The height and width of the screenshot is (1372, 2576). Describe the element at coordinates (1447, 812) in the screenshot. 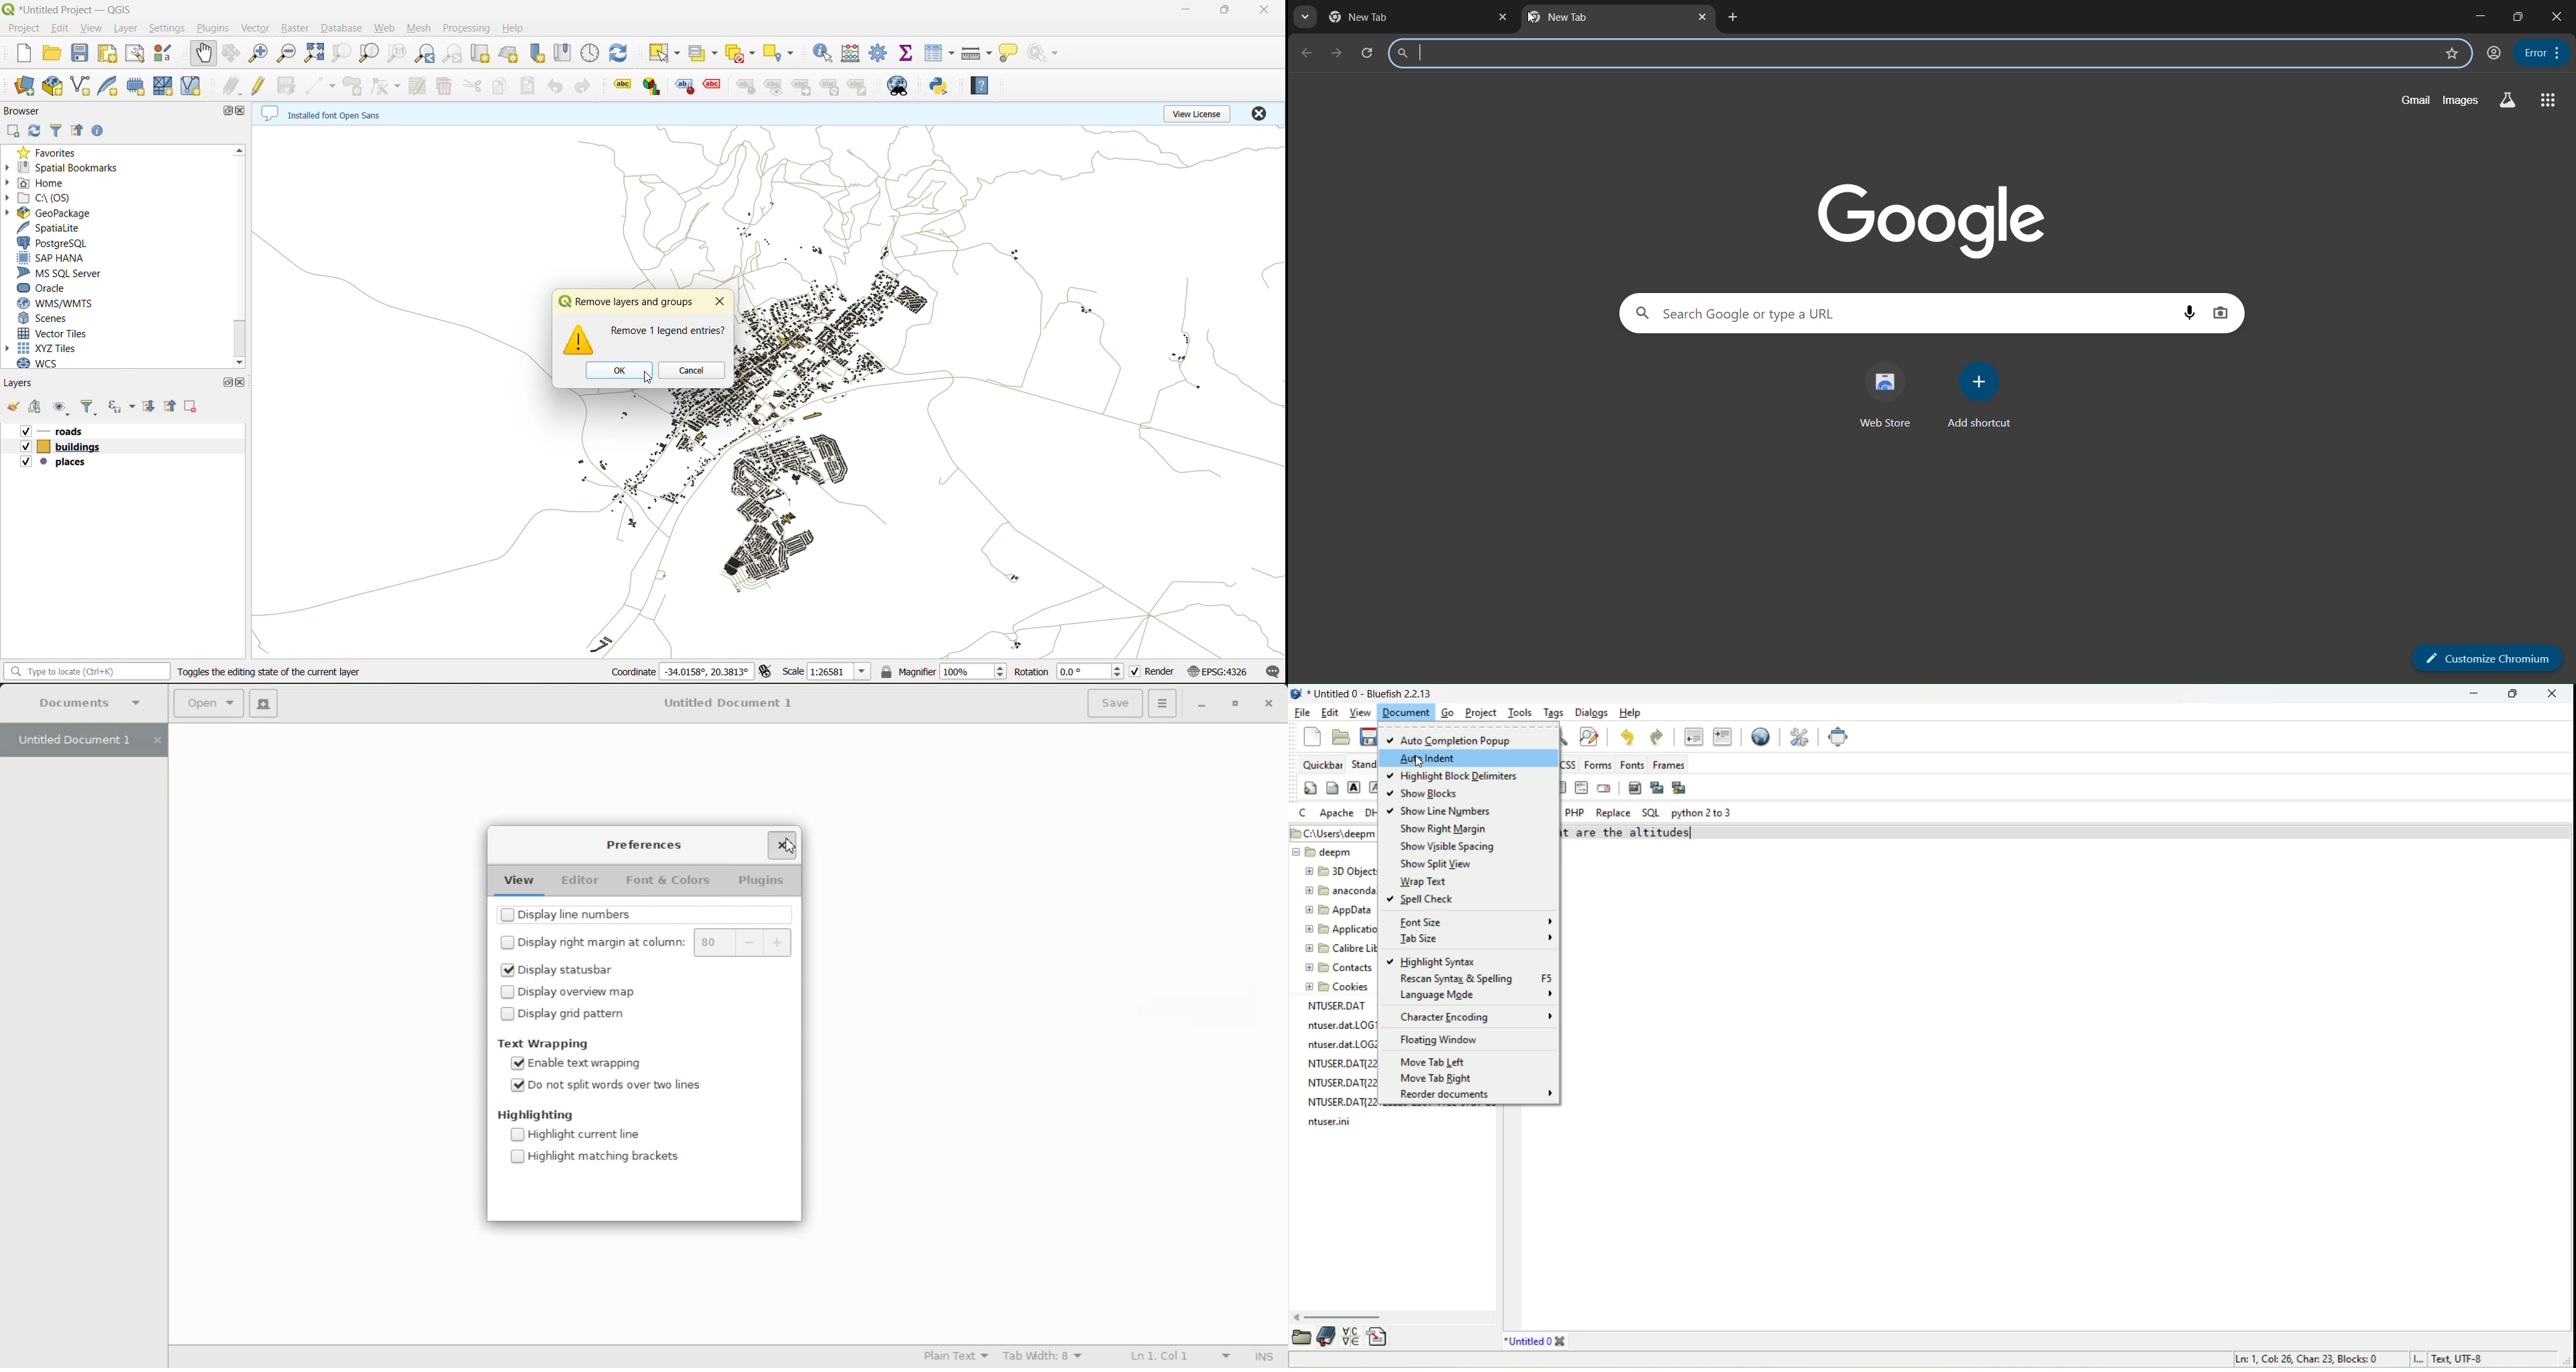

I see `show line numbers` at that location.